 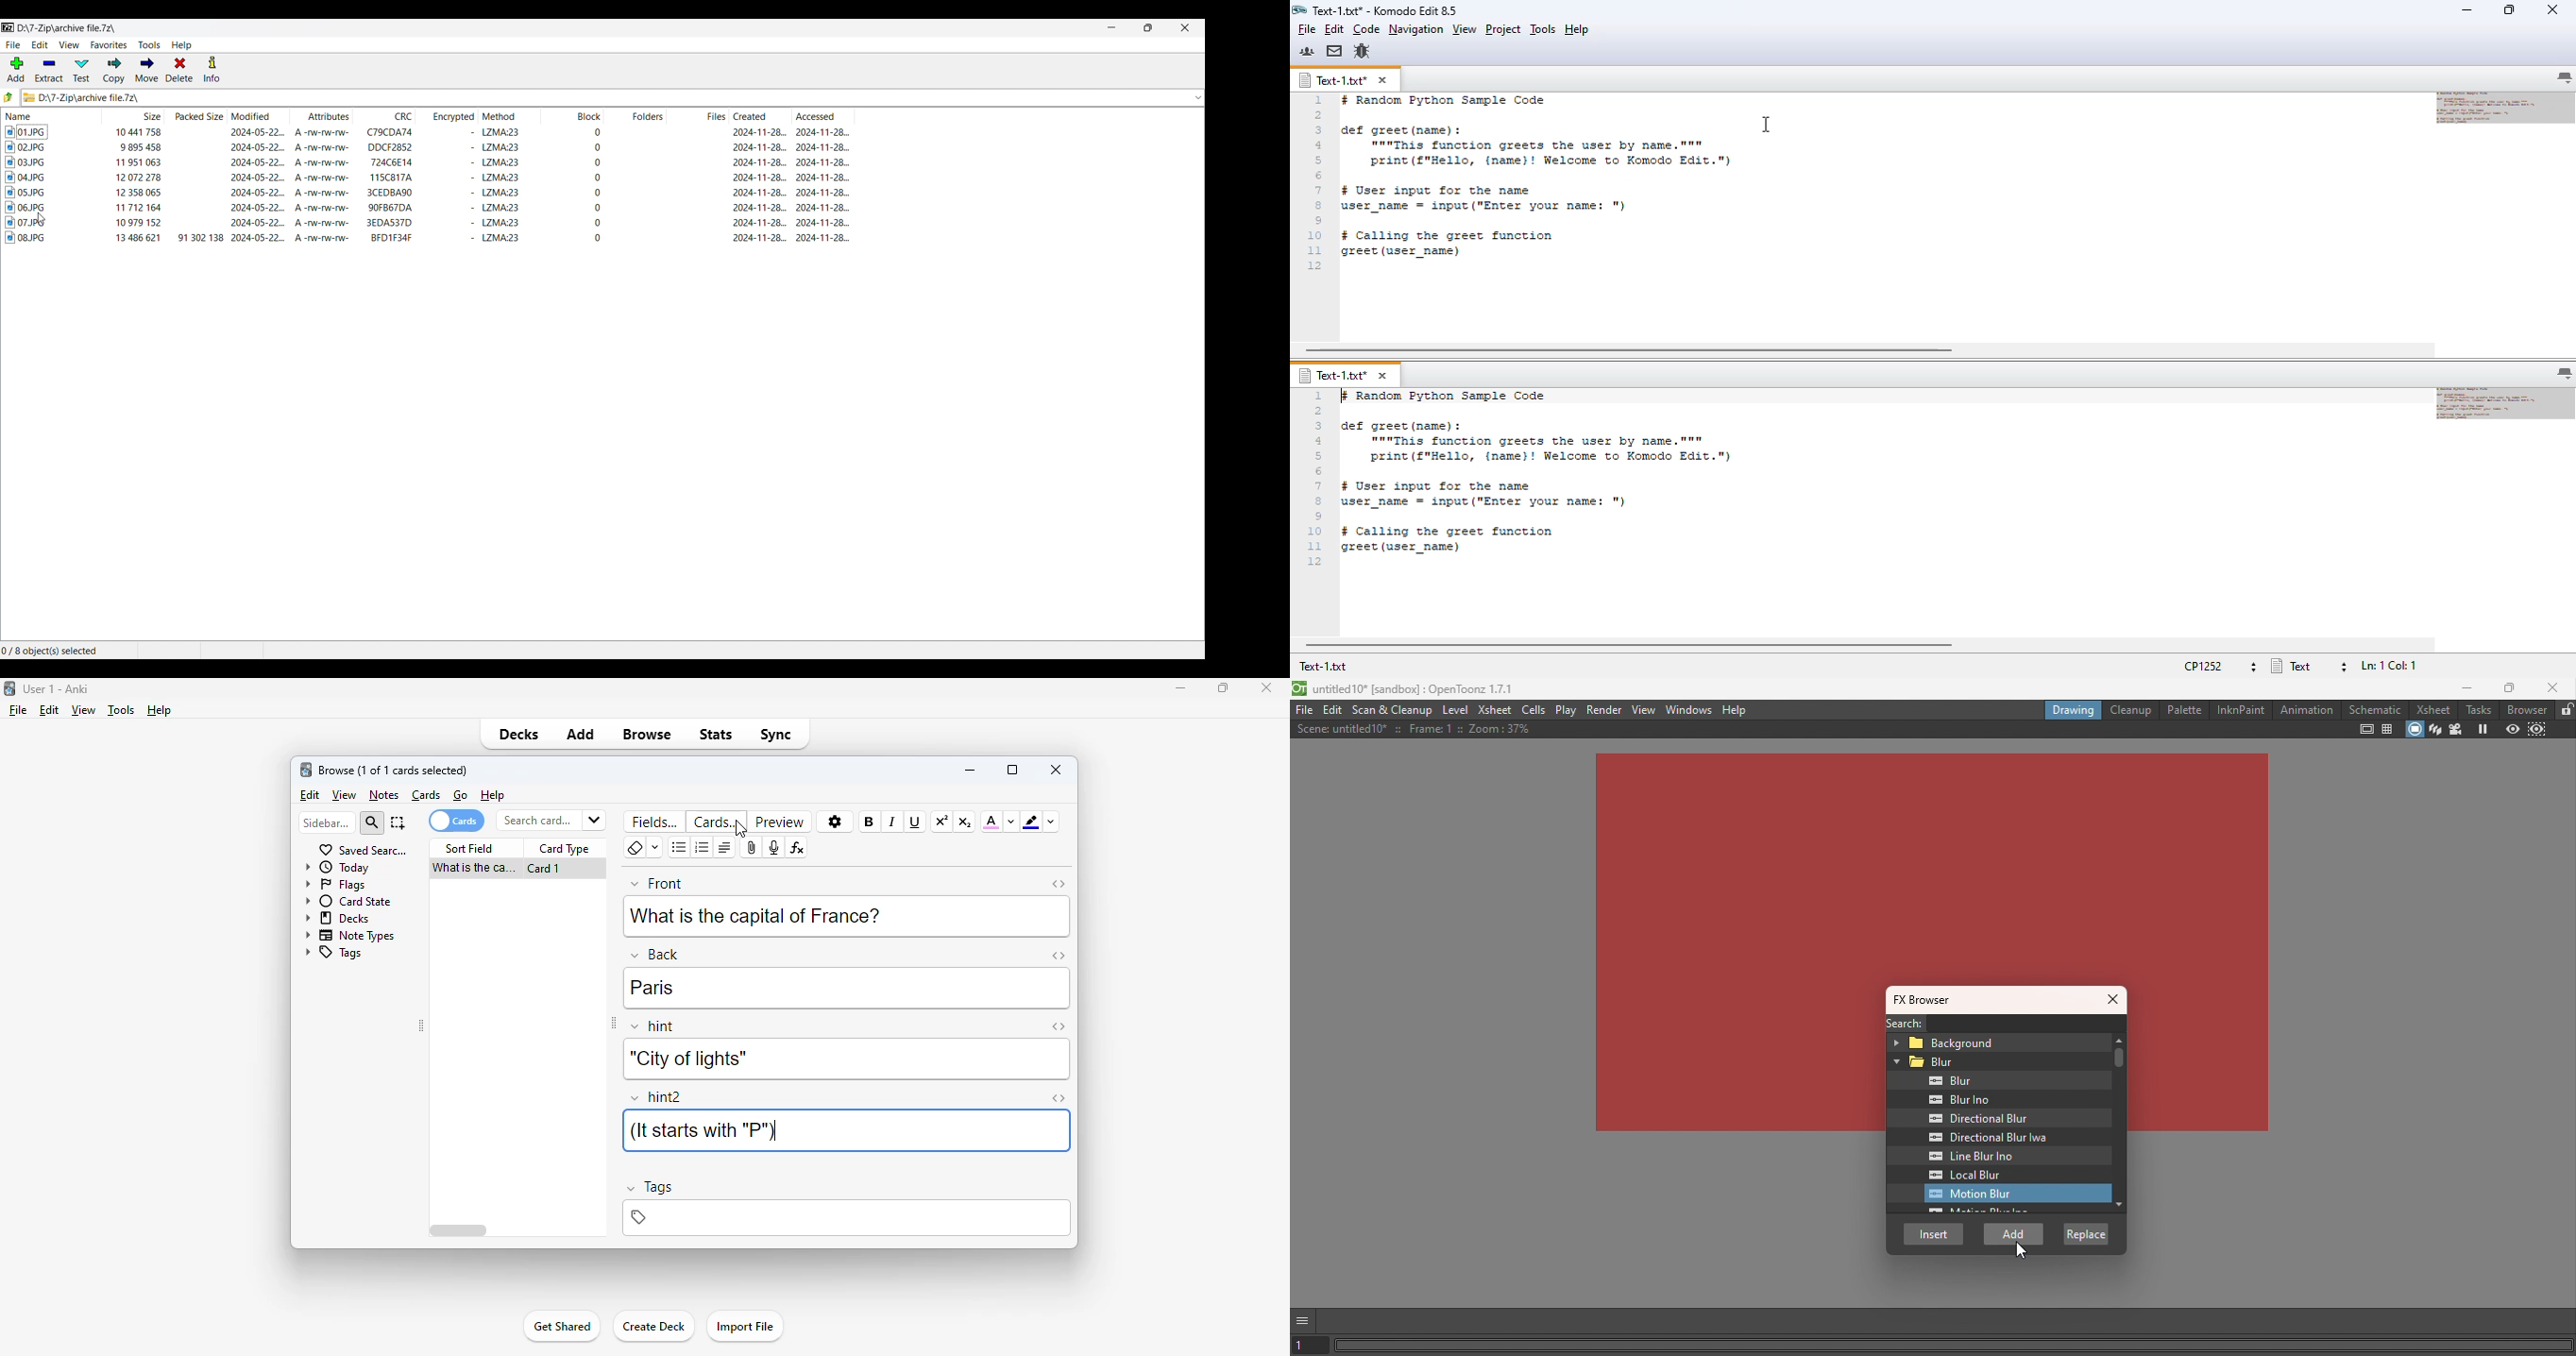 What do you see at coordinates (1977, 1119) in the screenshot?
I see `Directional Blur` at bounding box center [1977, 1119].